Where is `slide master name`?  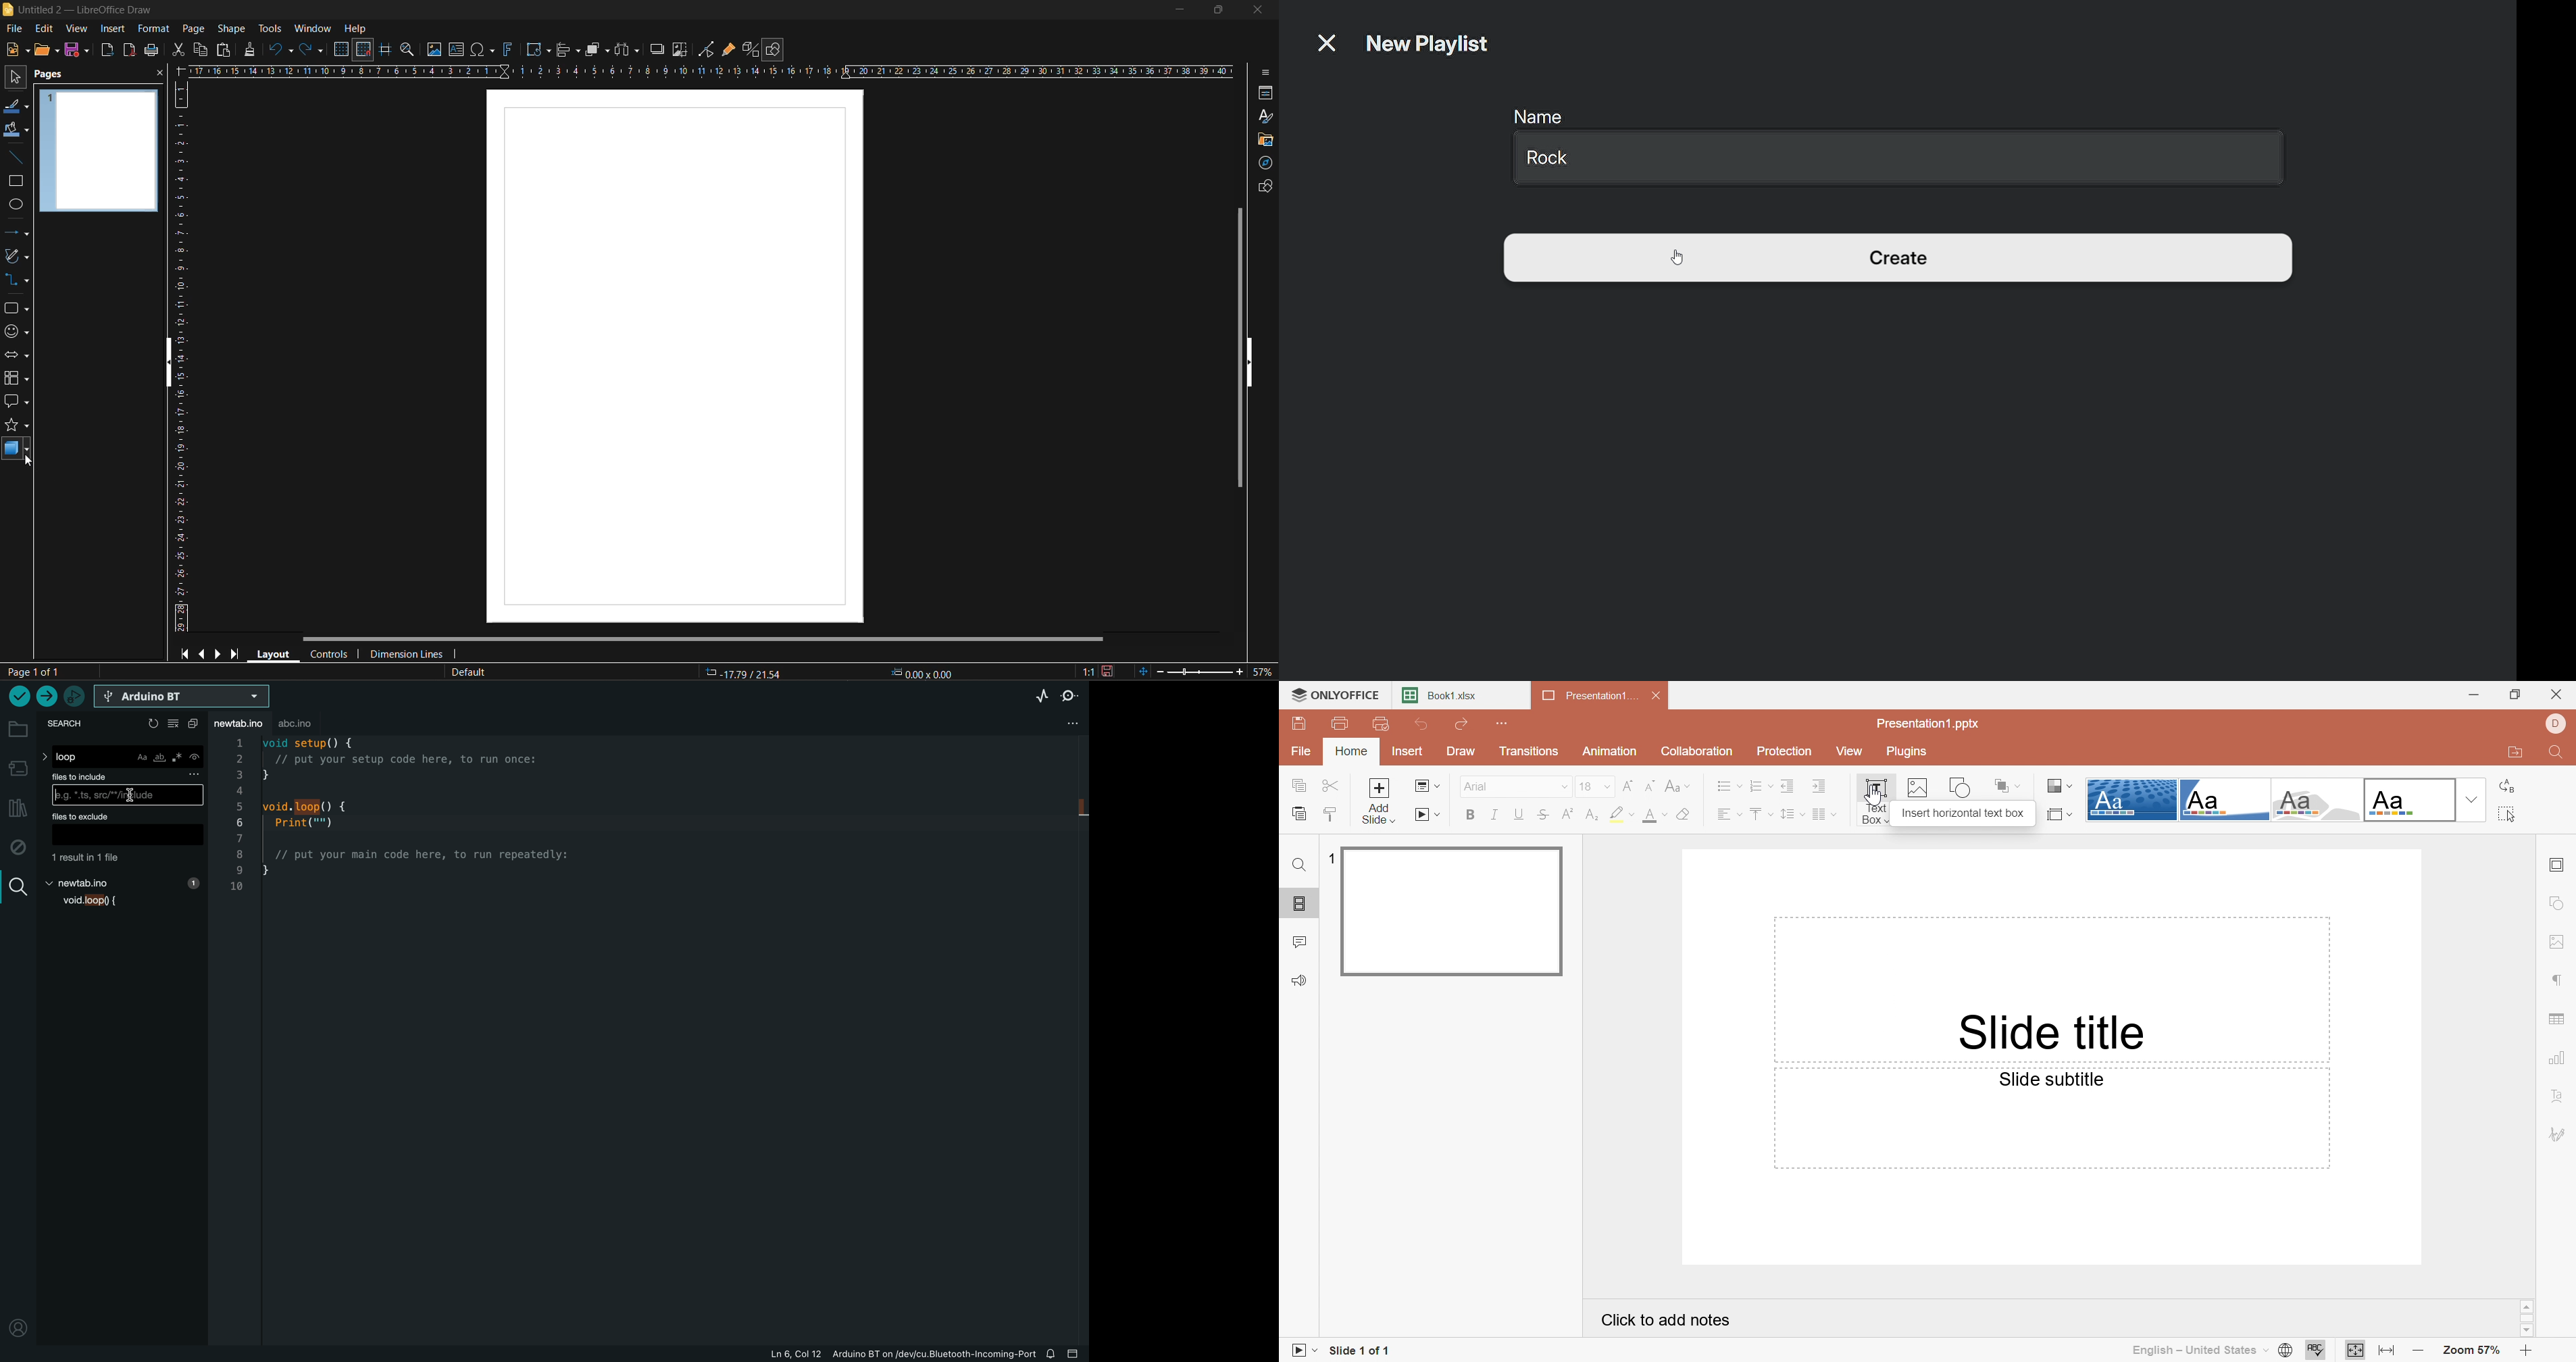 slide master name is located at coordinates (470, 672).